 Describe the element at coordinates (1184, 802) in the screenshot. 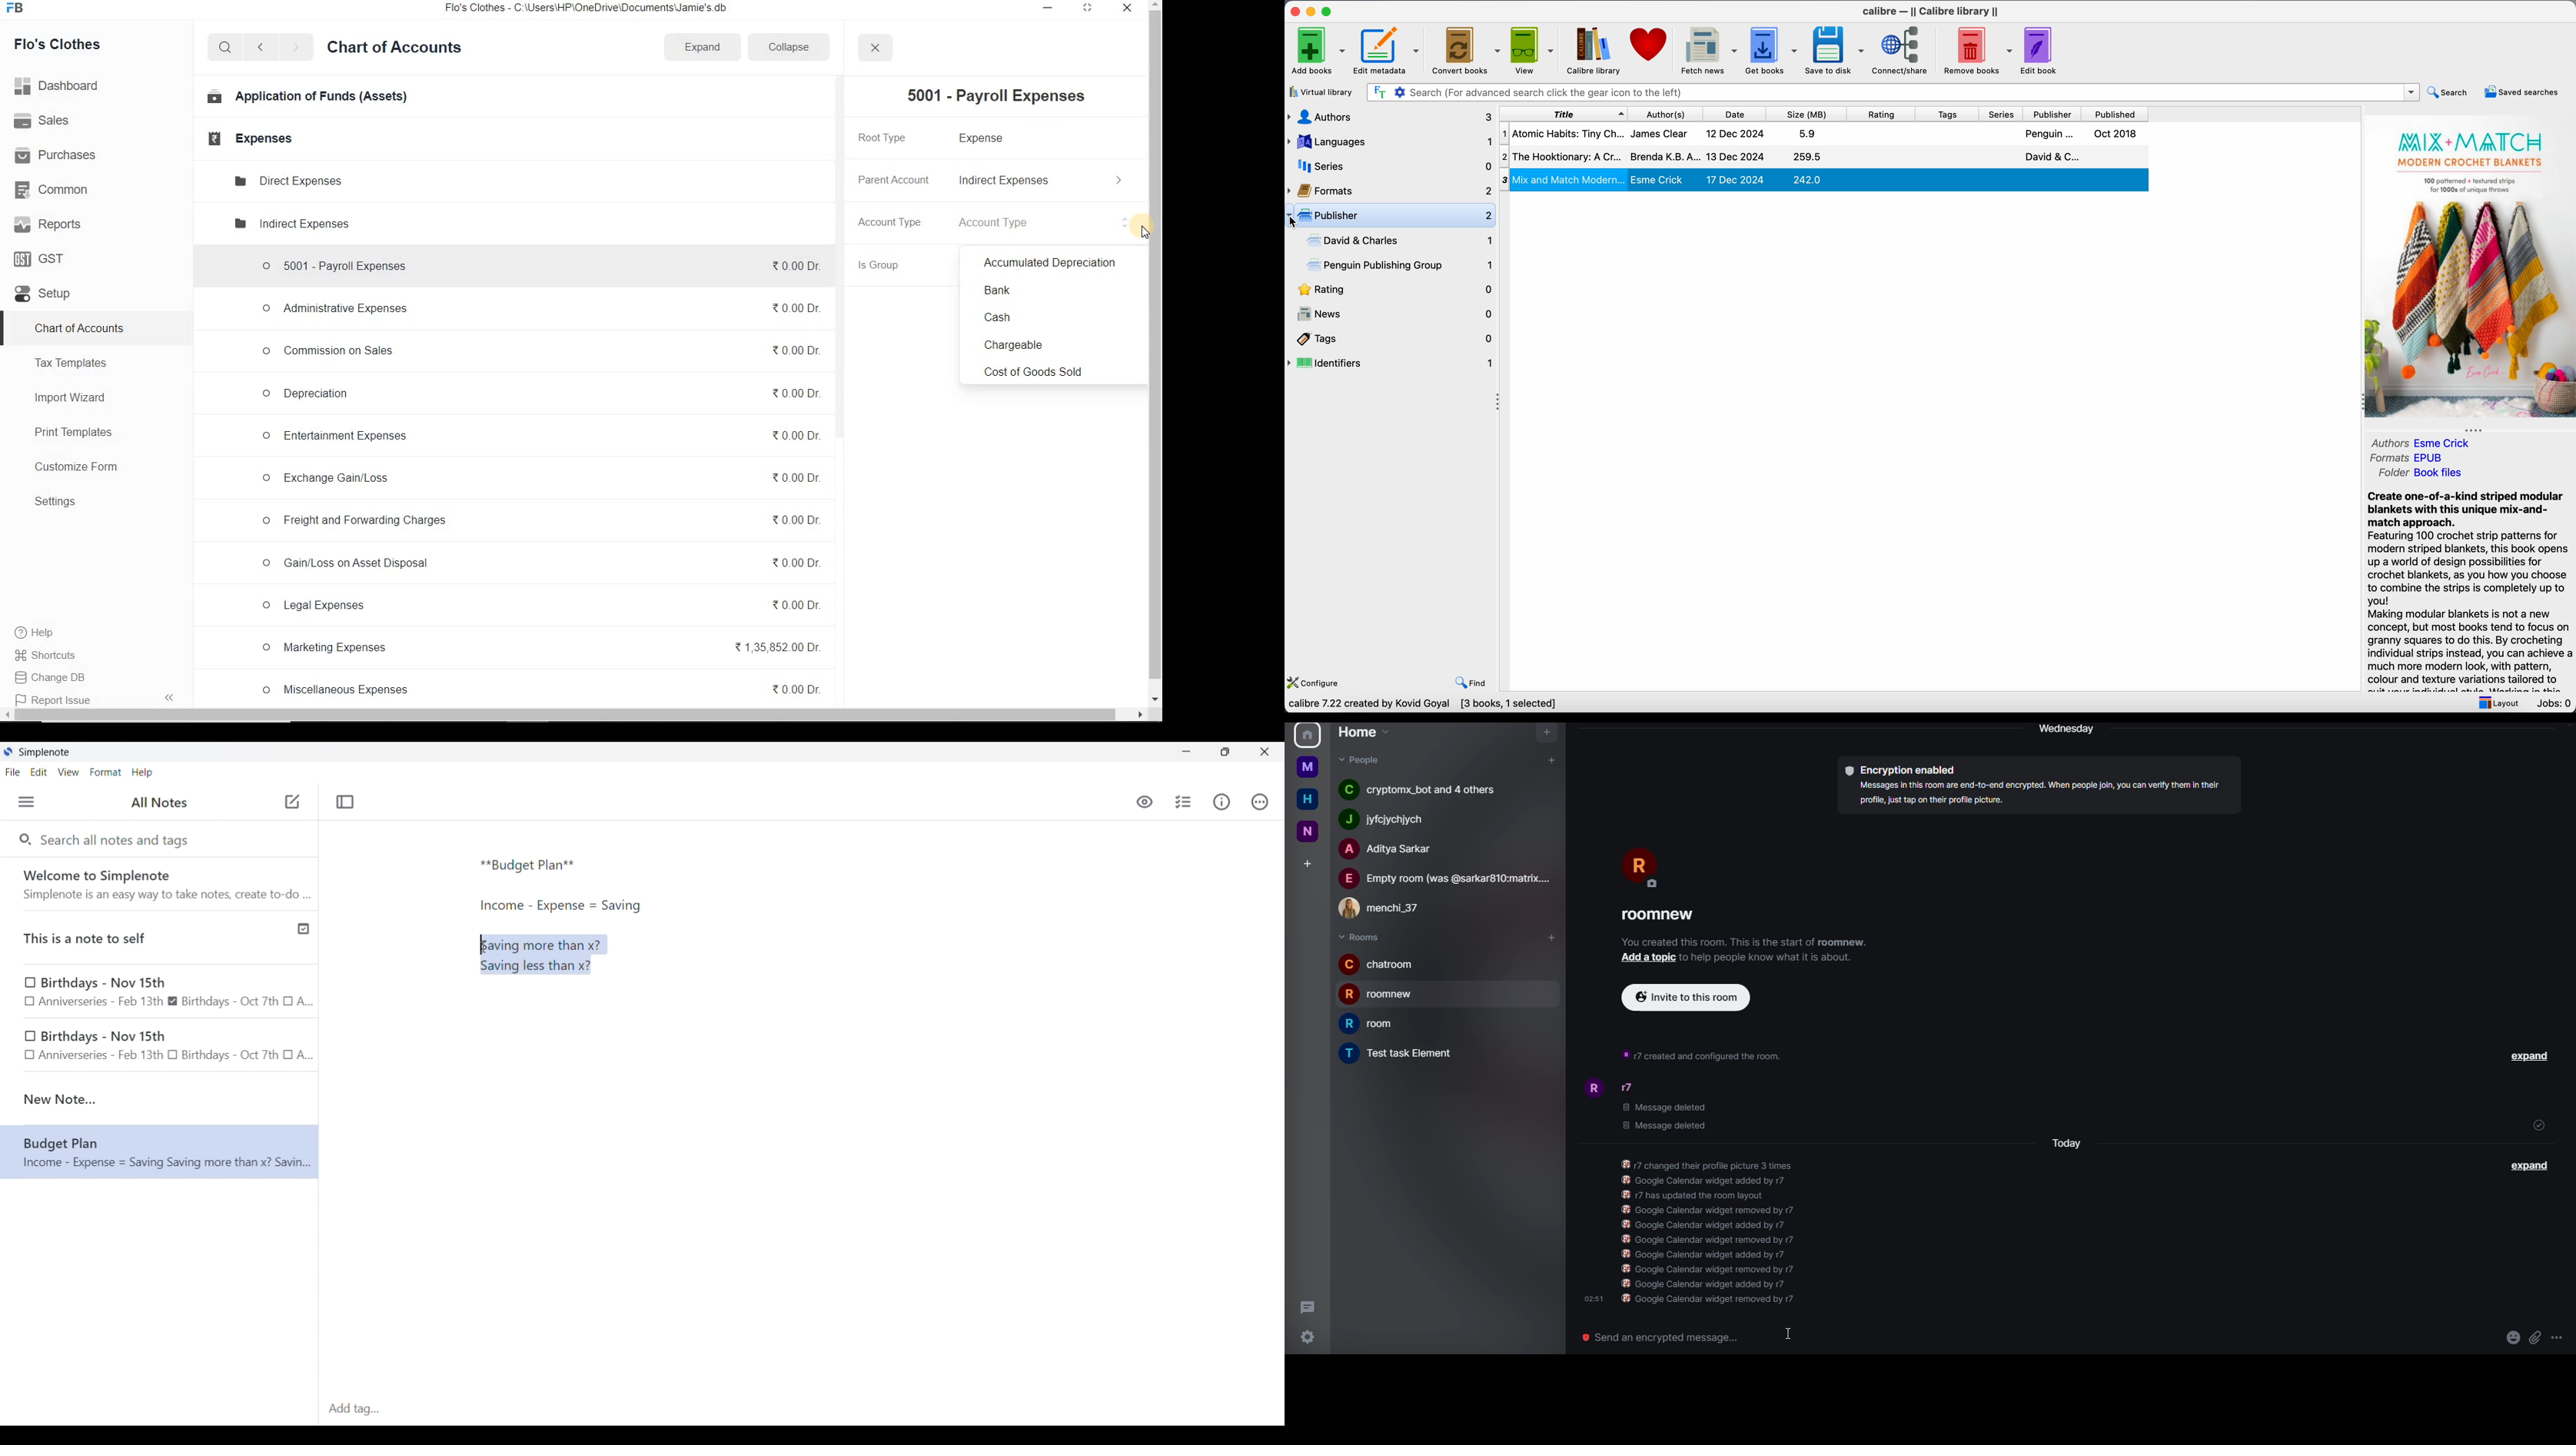

I see `Insert checklist` at that location.